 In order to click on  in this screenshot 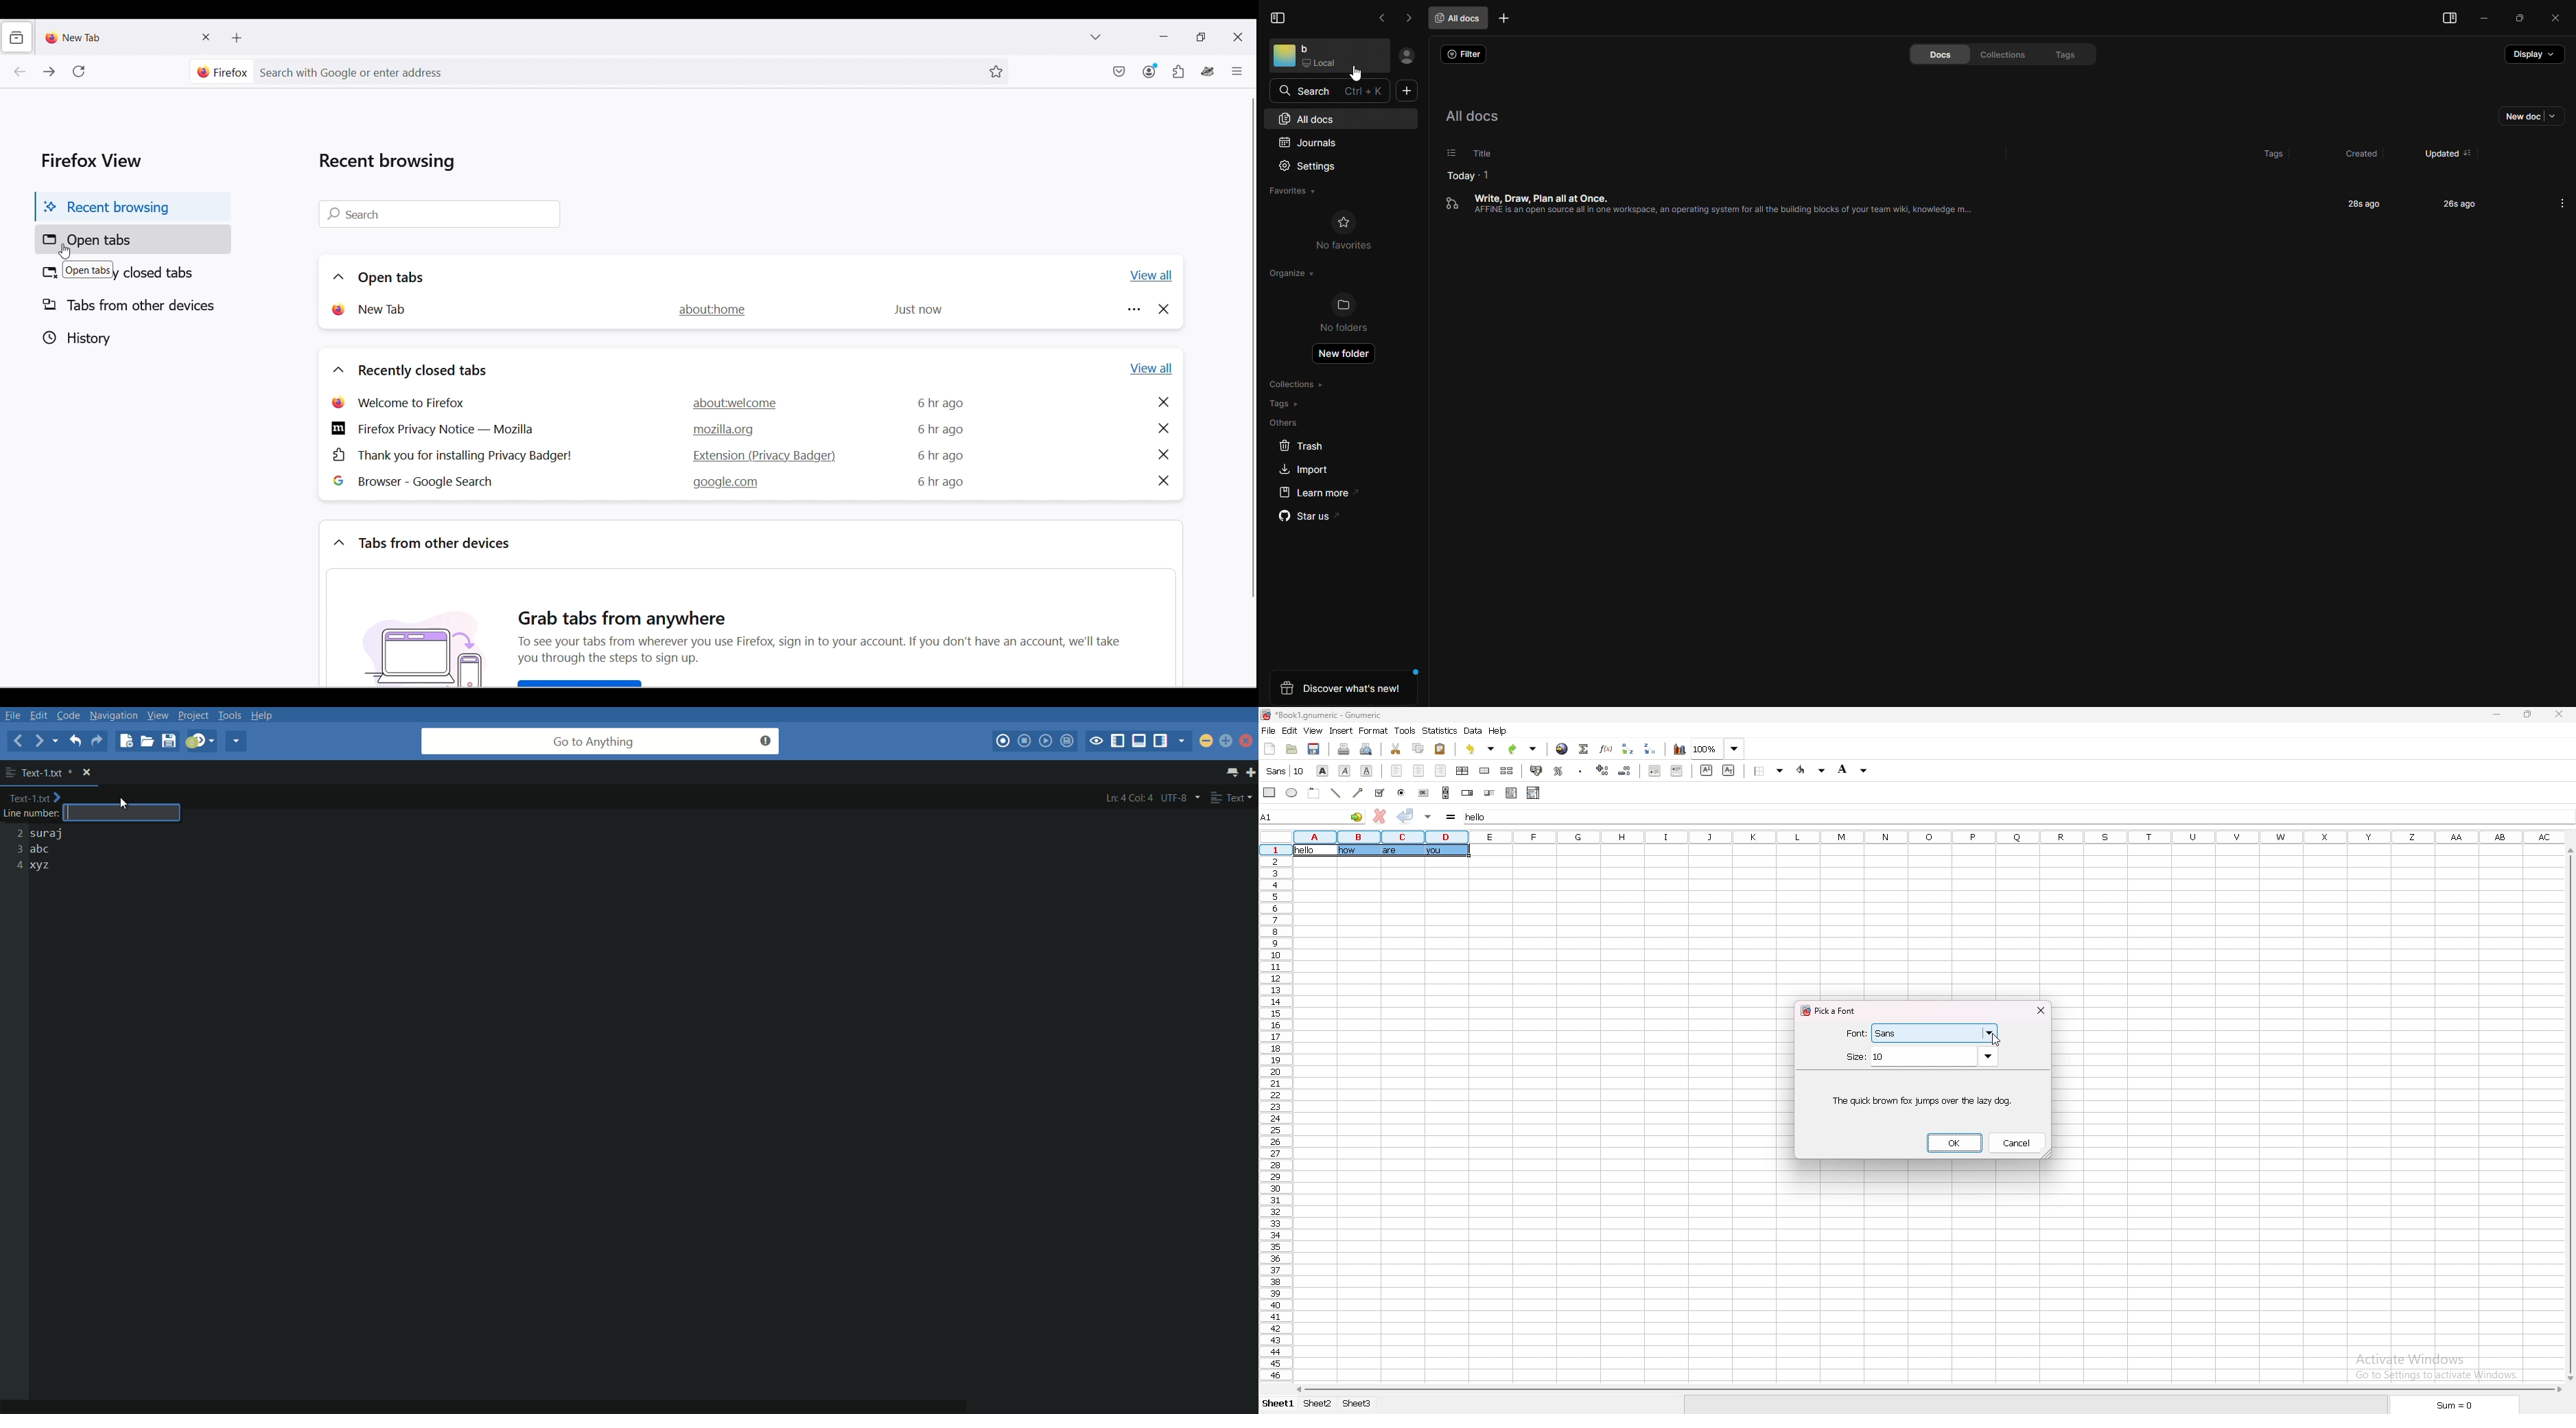, I will do `click(423, 645)`.